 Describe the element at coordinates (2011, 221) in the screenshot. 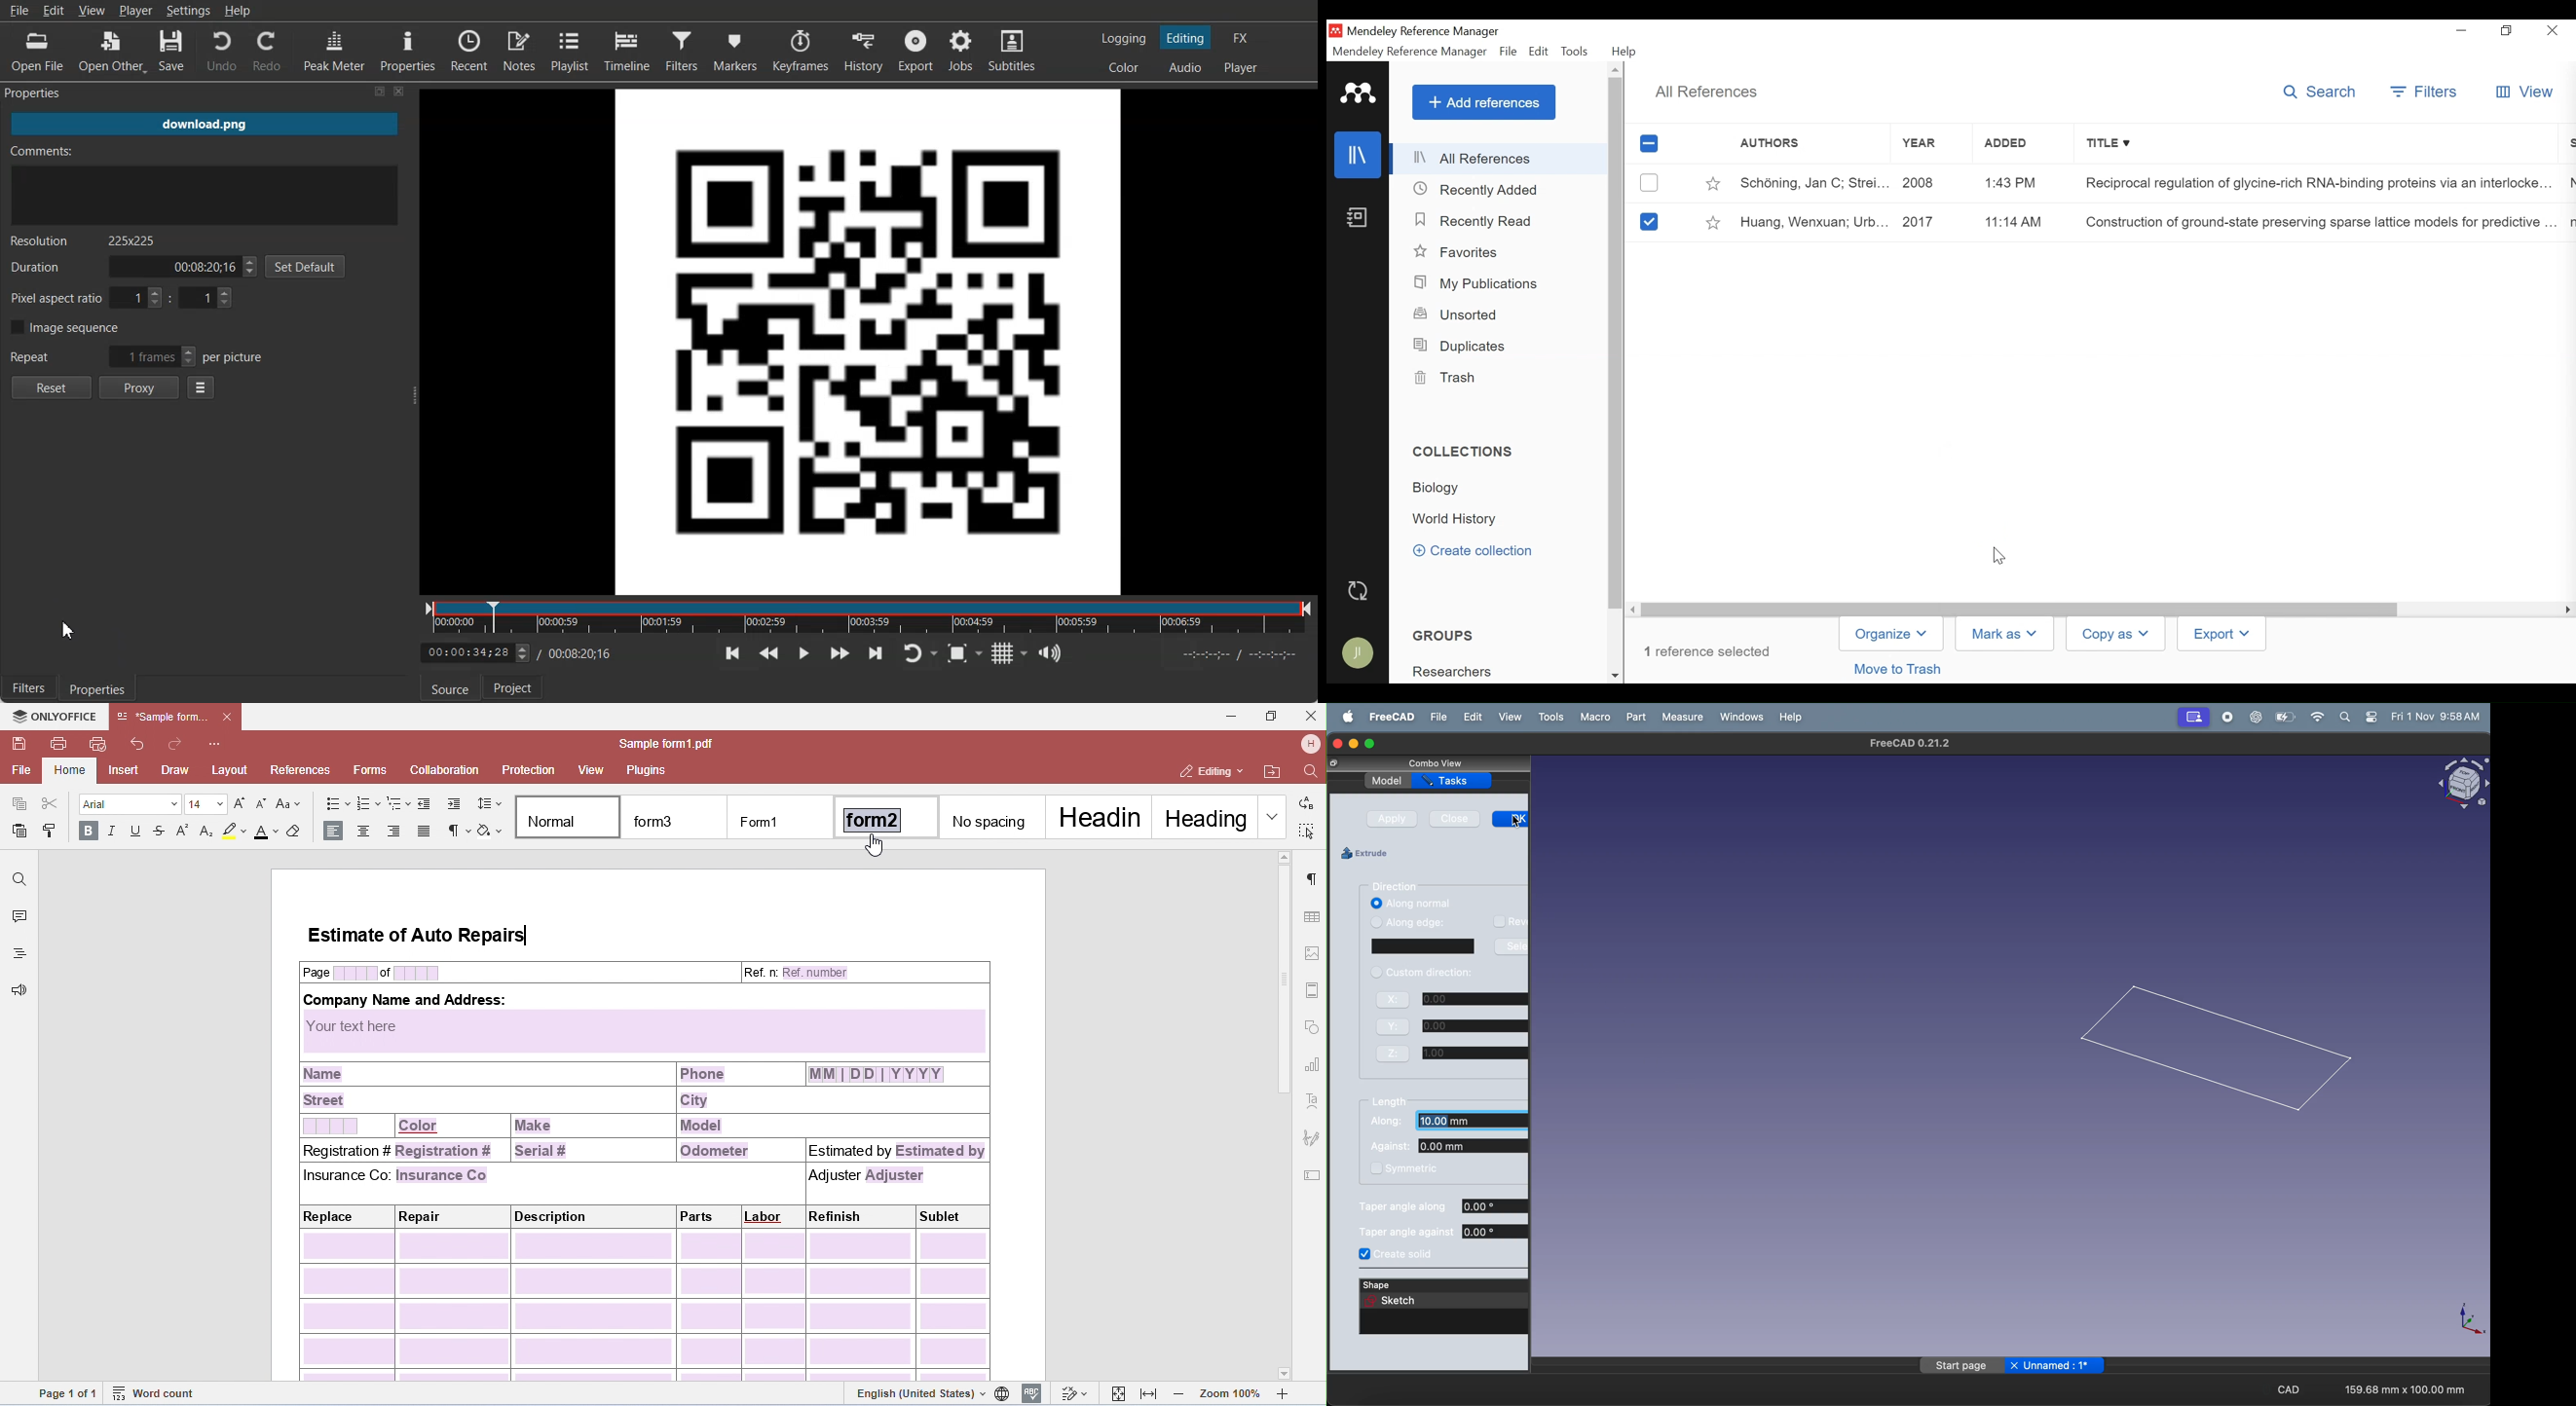

I see `11:14 AM` at that location.